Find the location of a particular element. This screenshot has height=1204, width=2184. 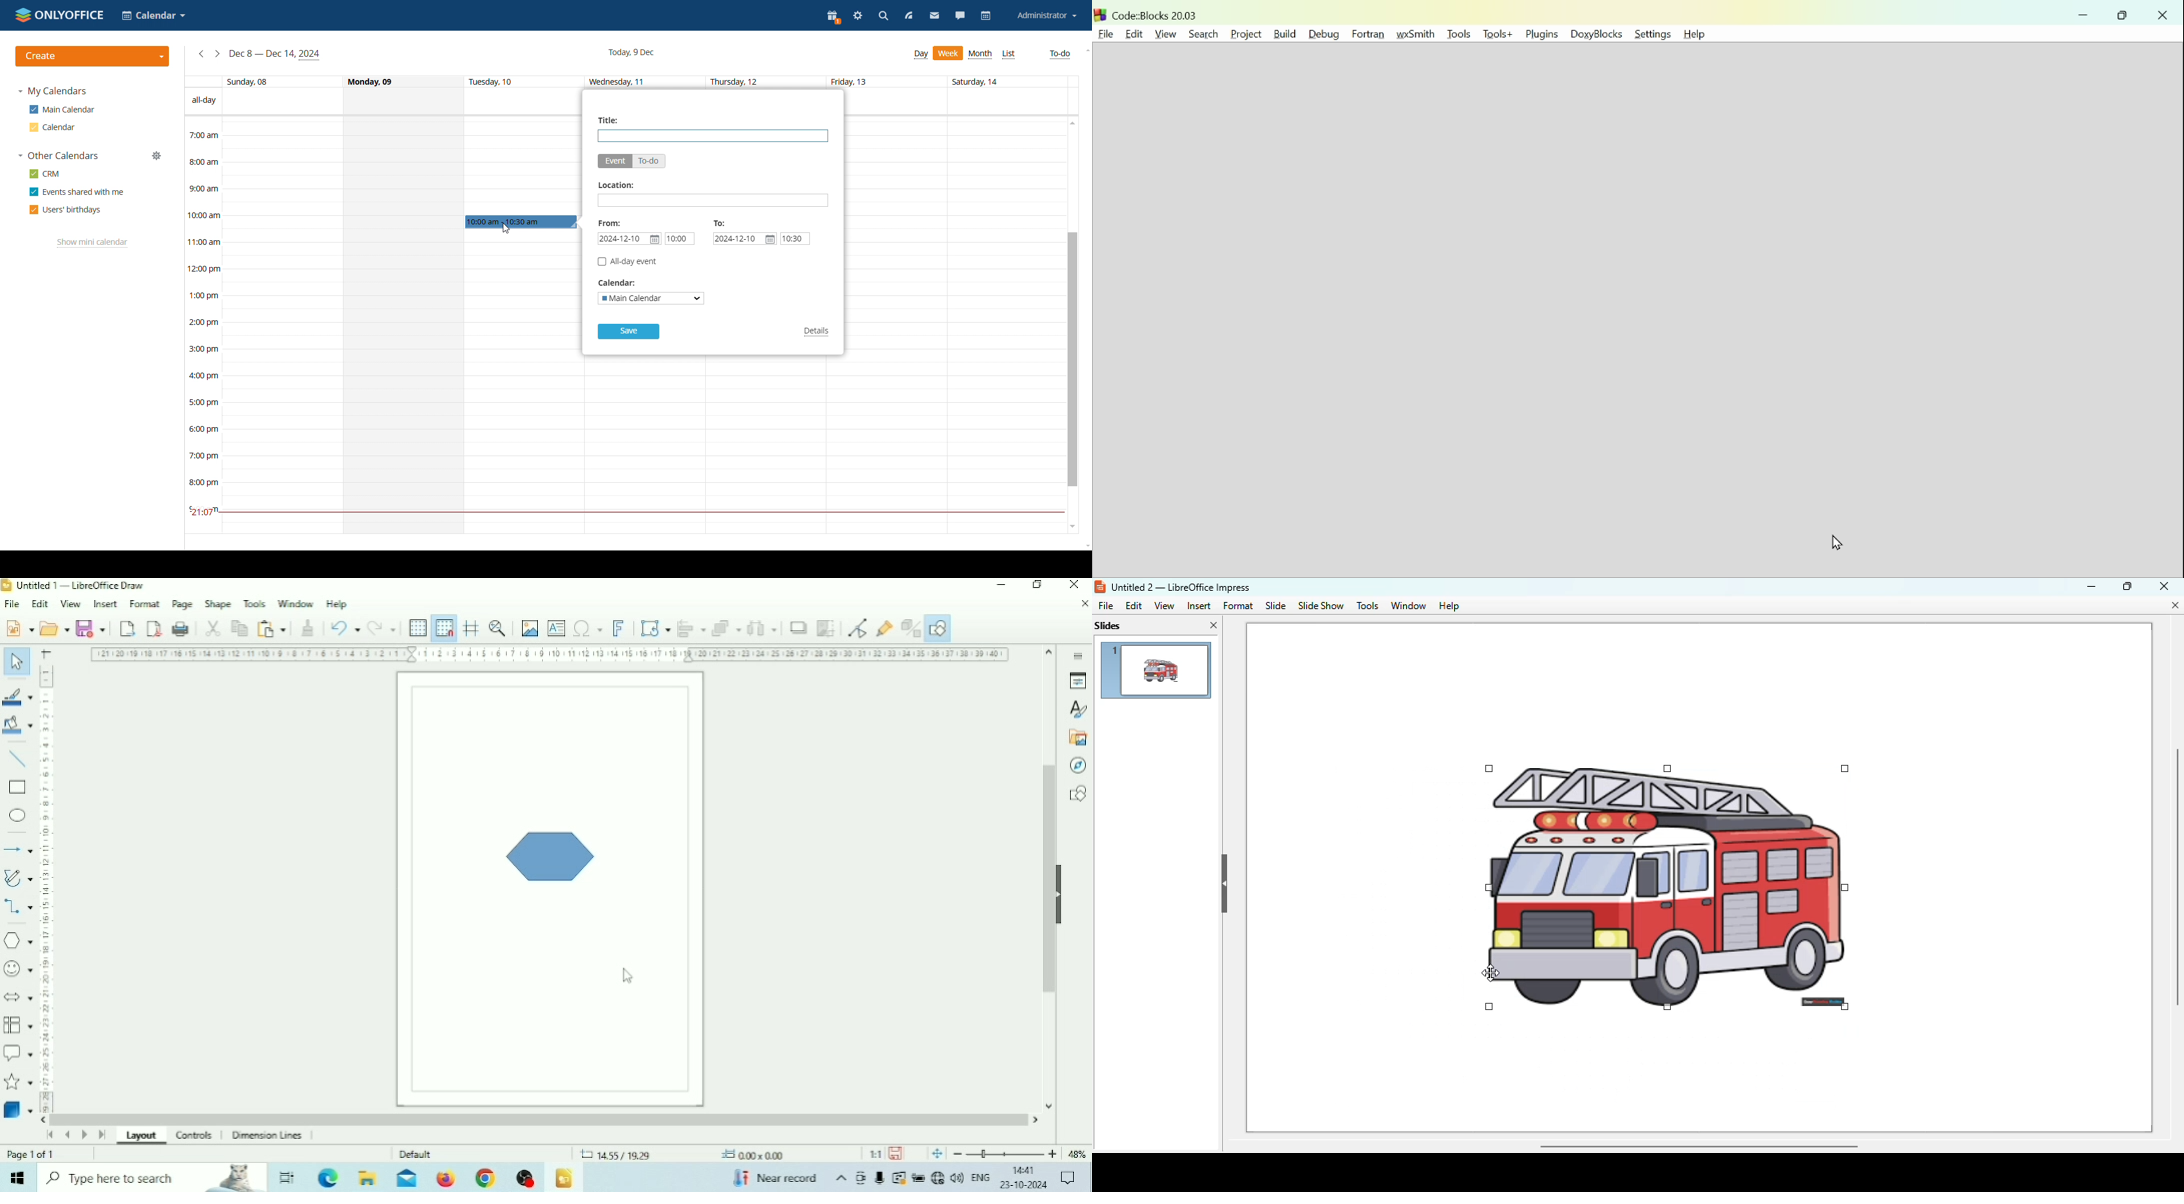

Controls is located at coordinates (196, 1136).